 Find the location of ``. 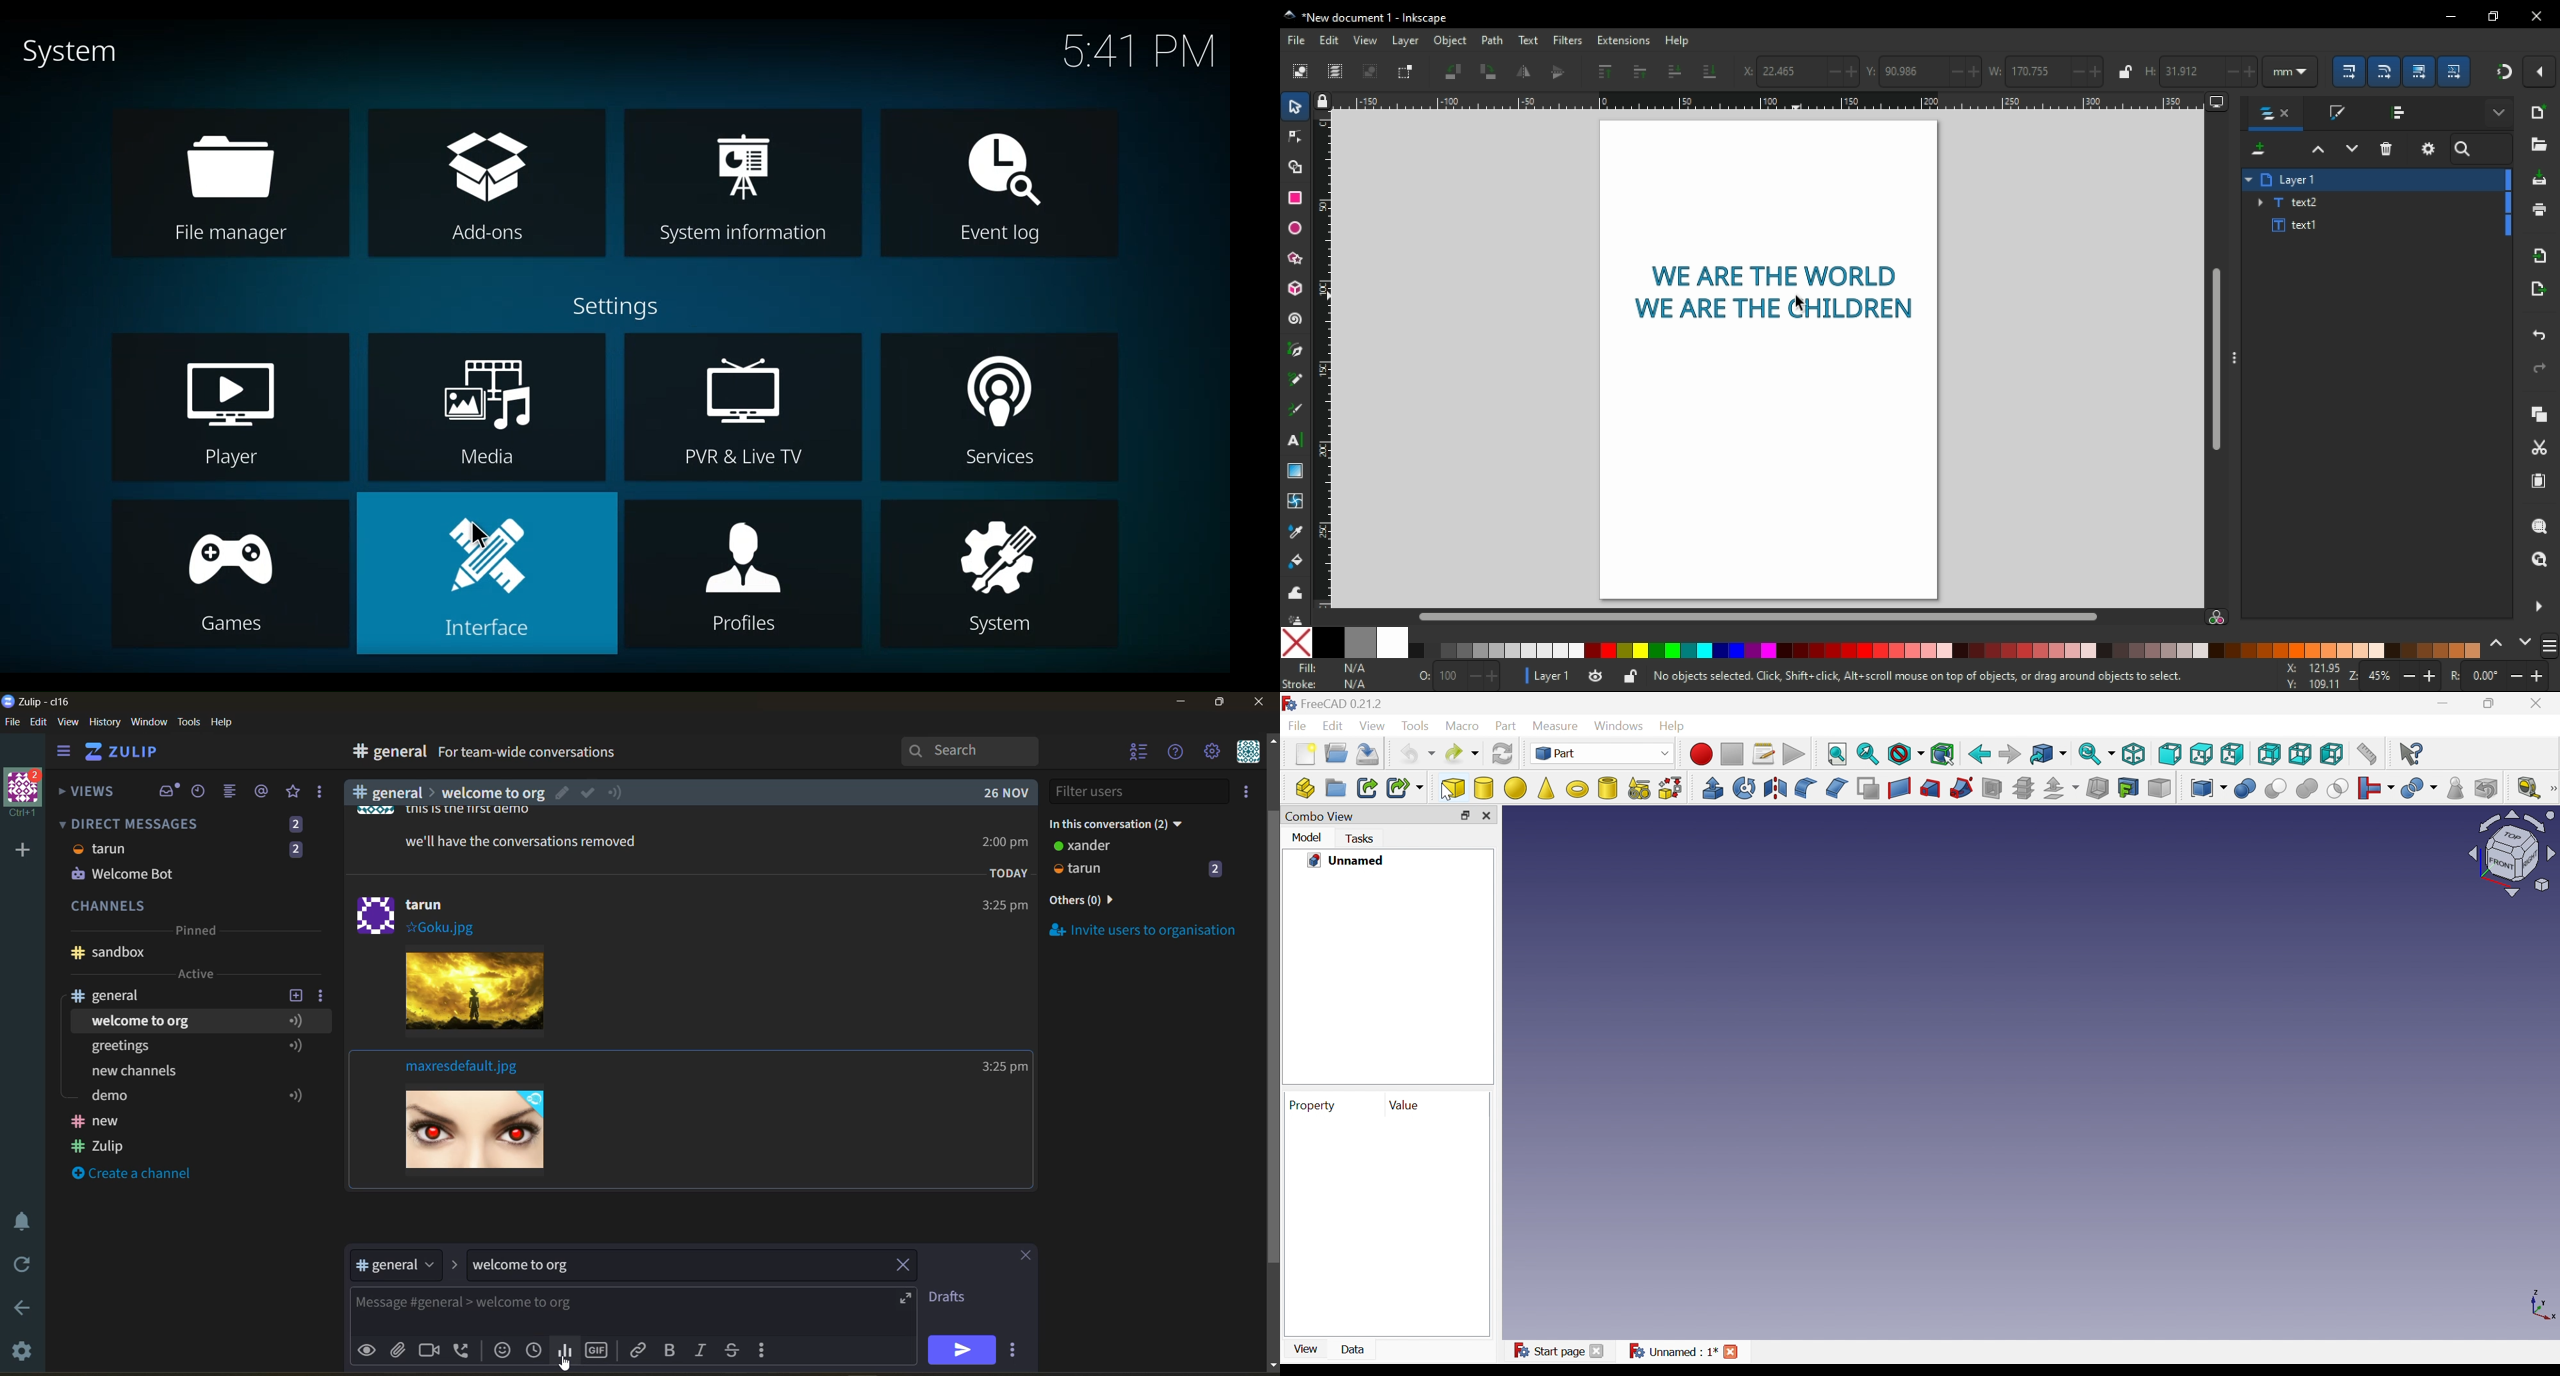

 is located at coordinates (433, 811).